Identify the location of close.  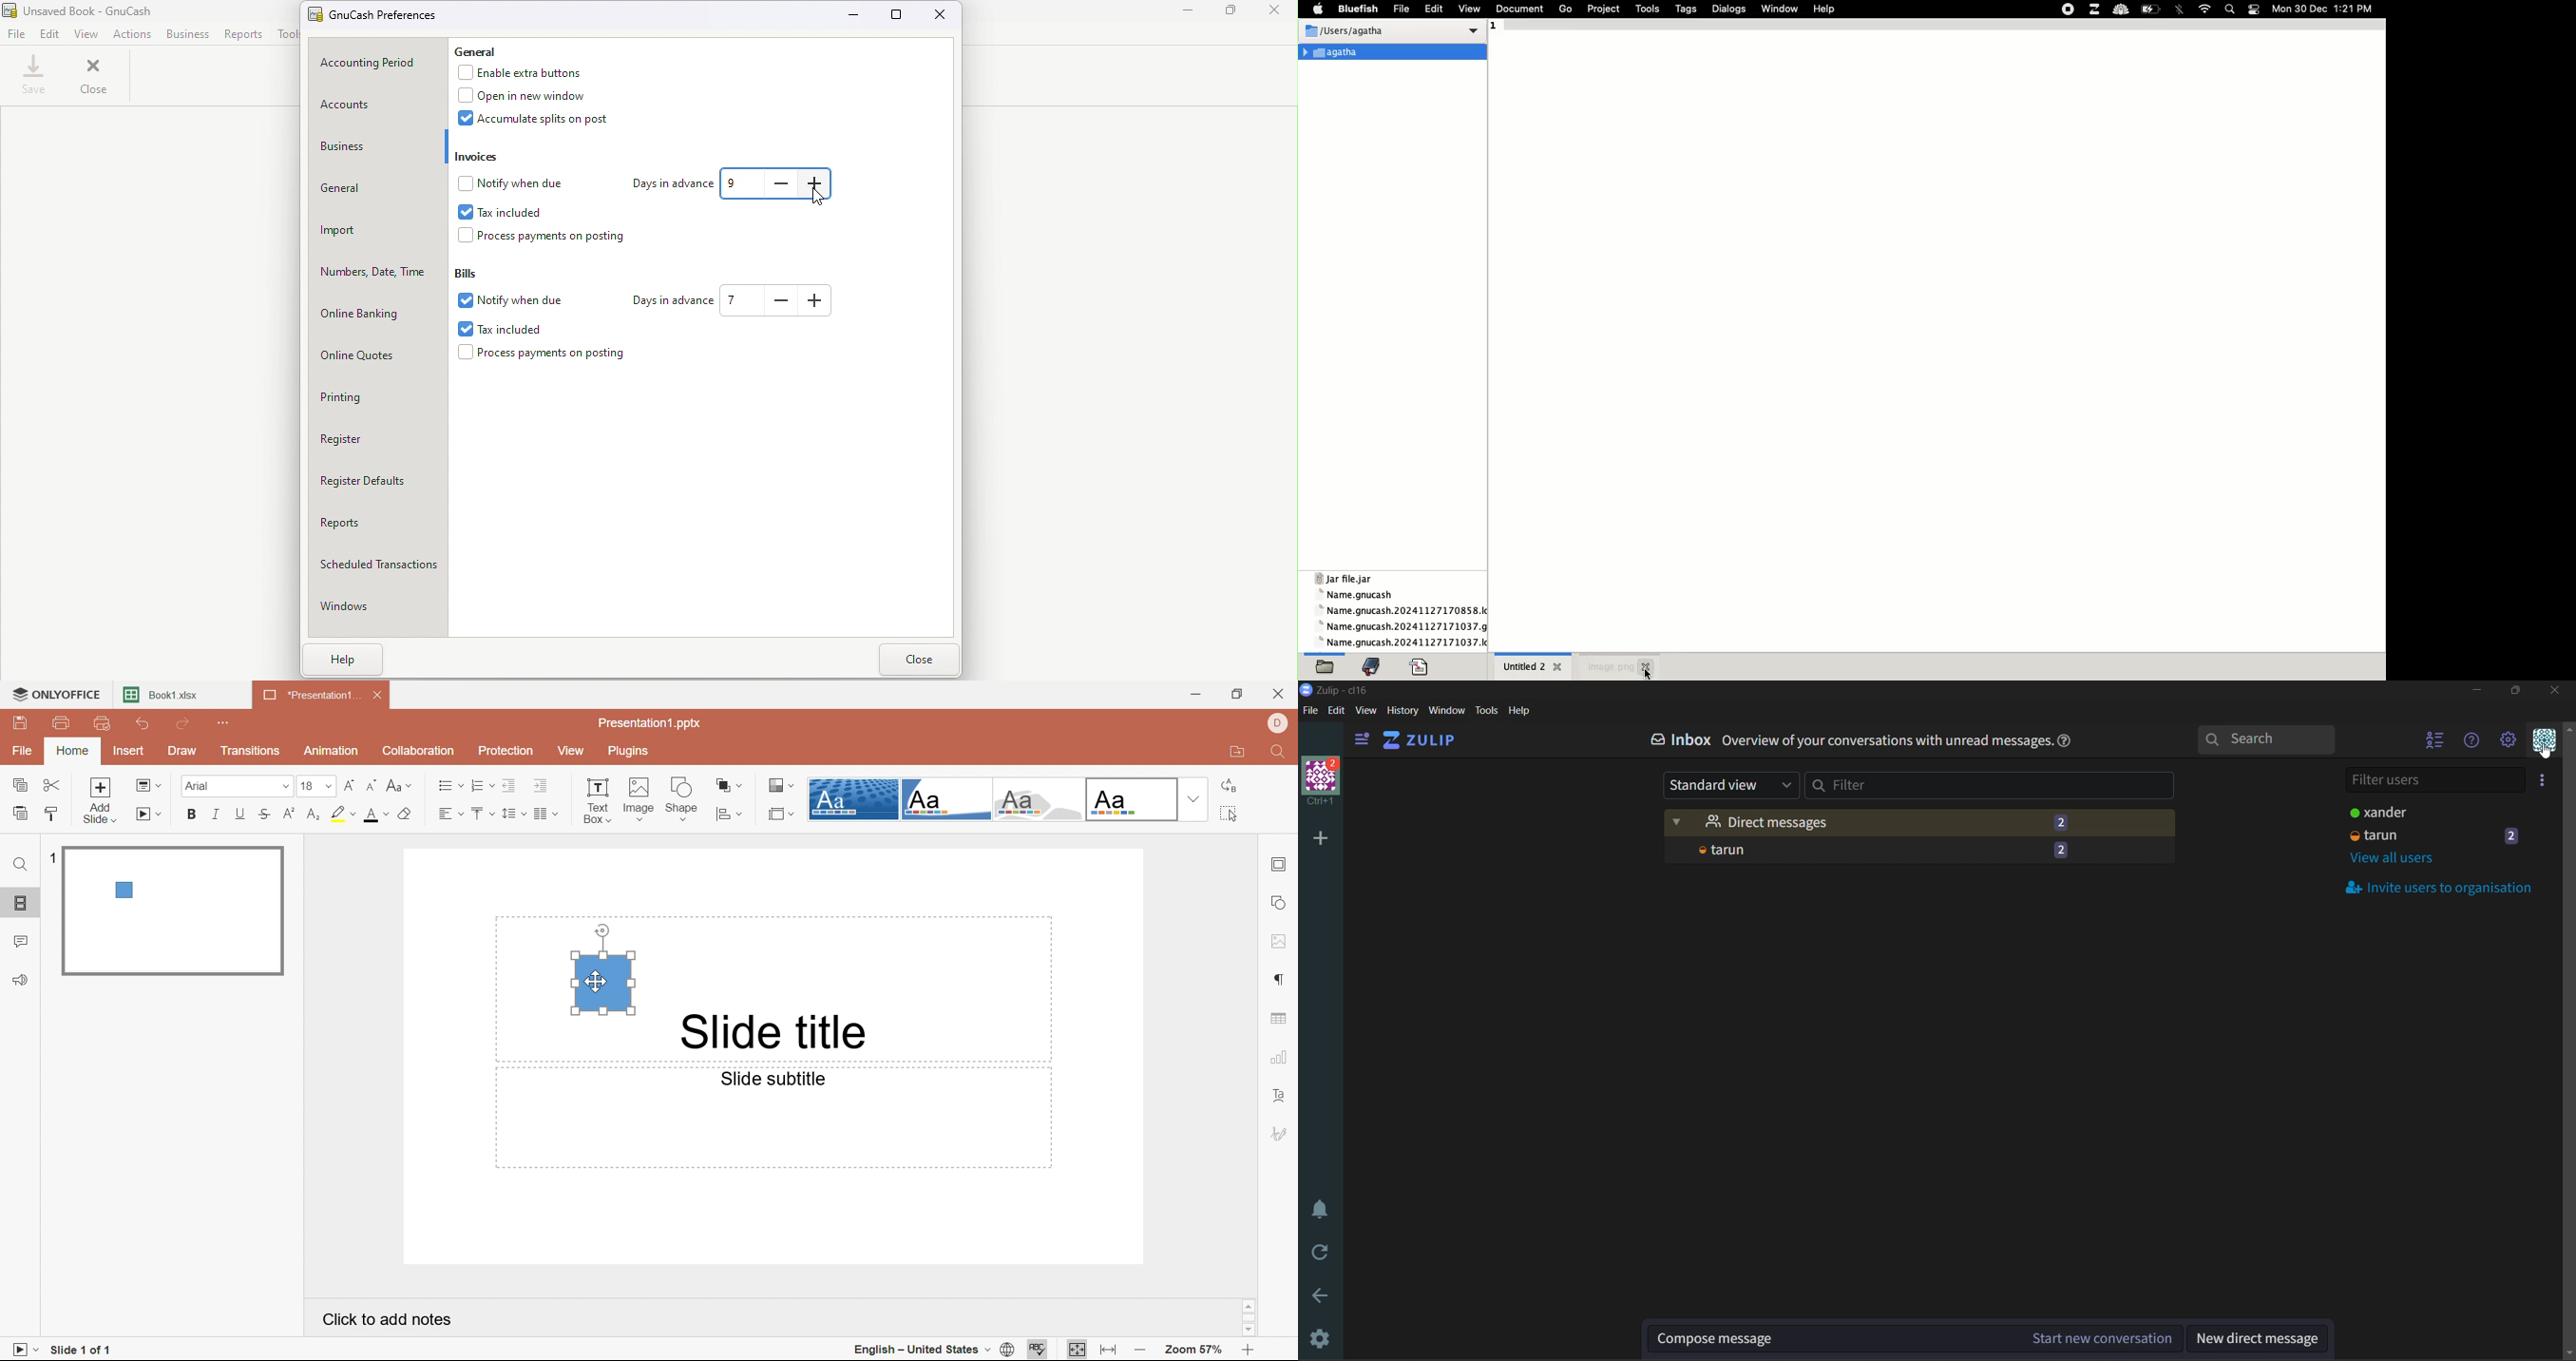
(2557, 692).